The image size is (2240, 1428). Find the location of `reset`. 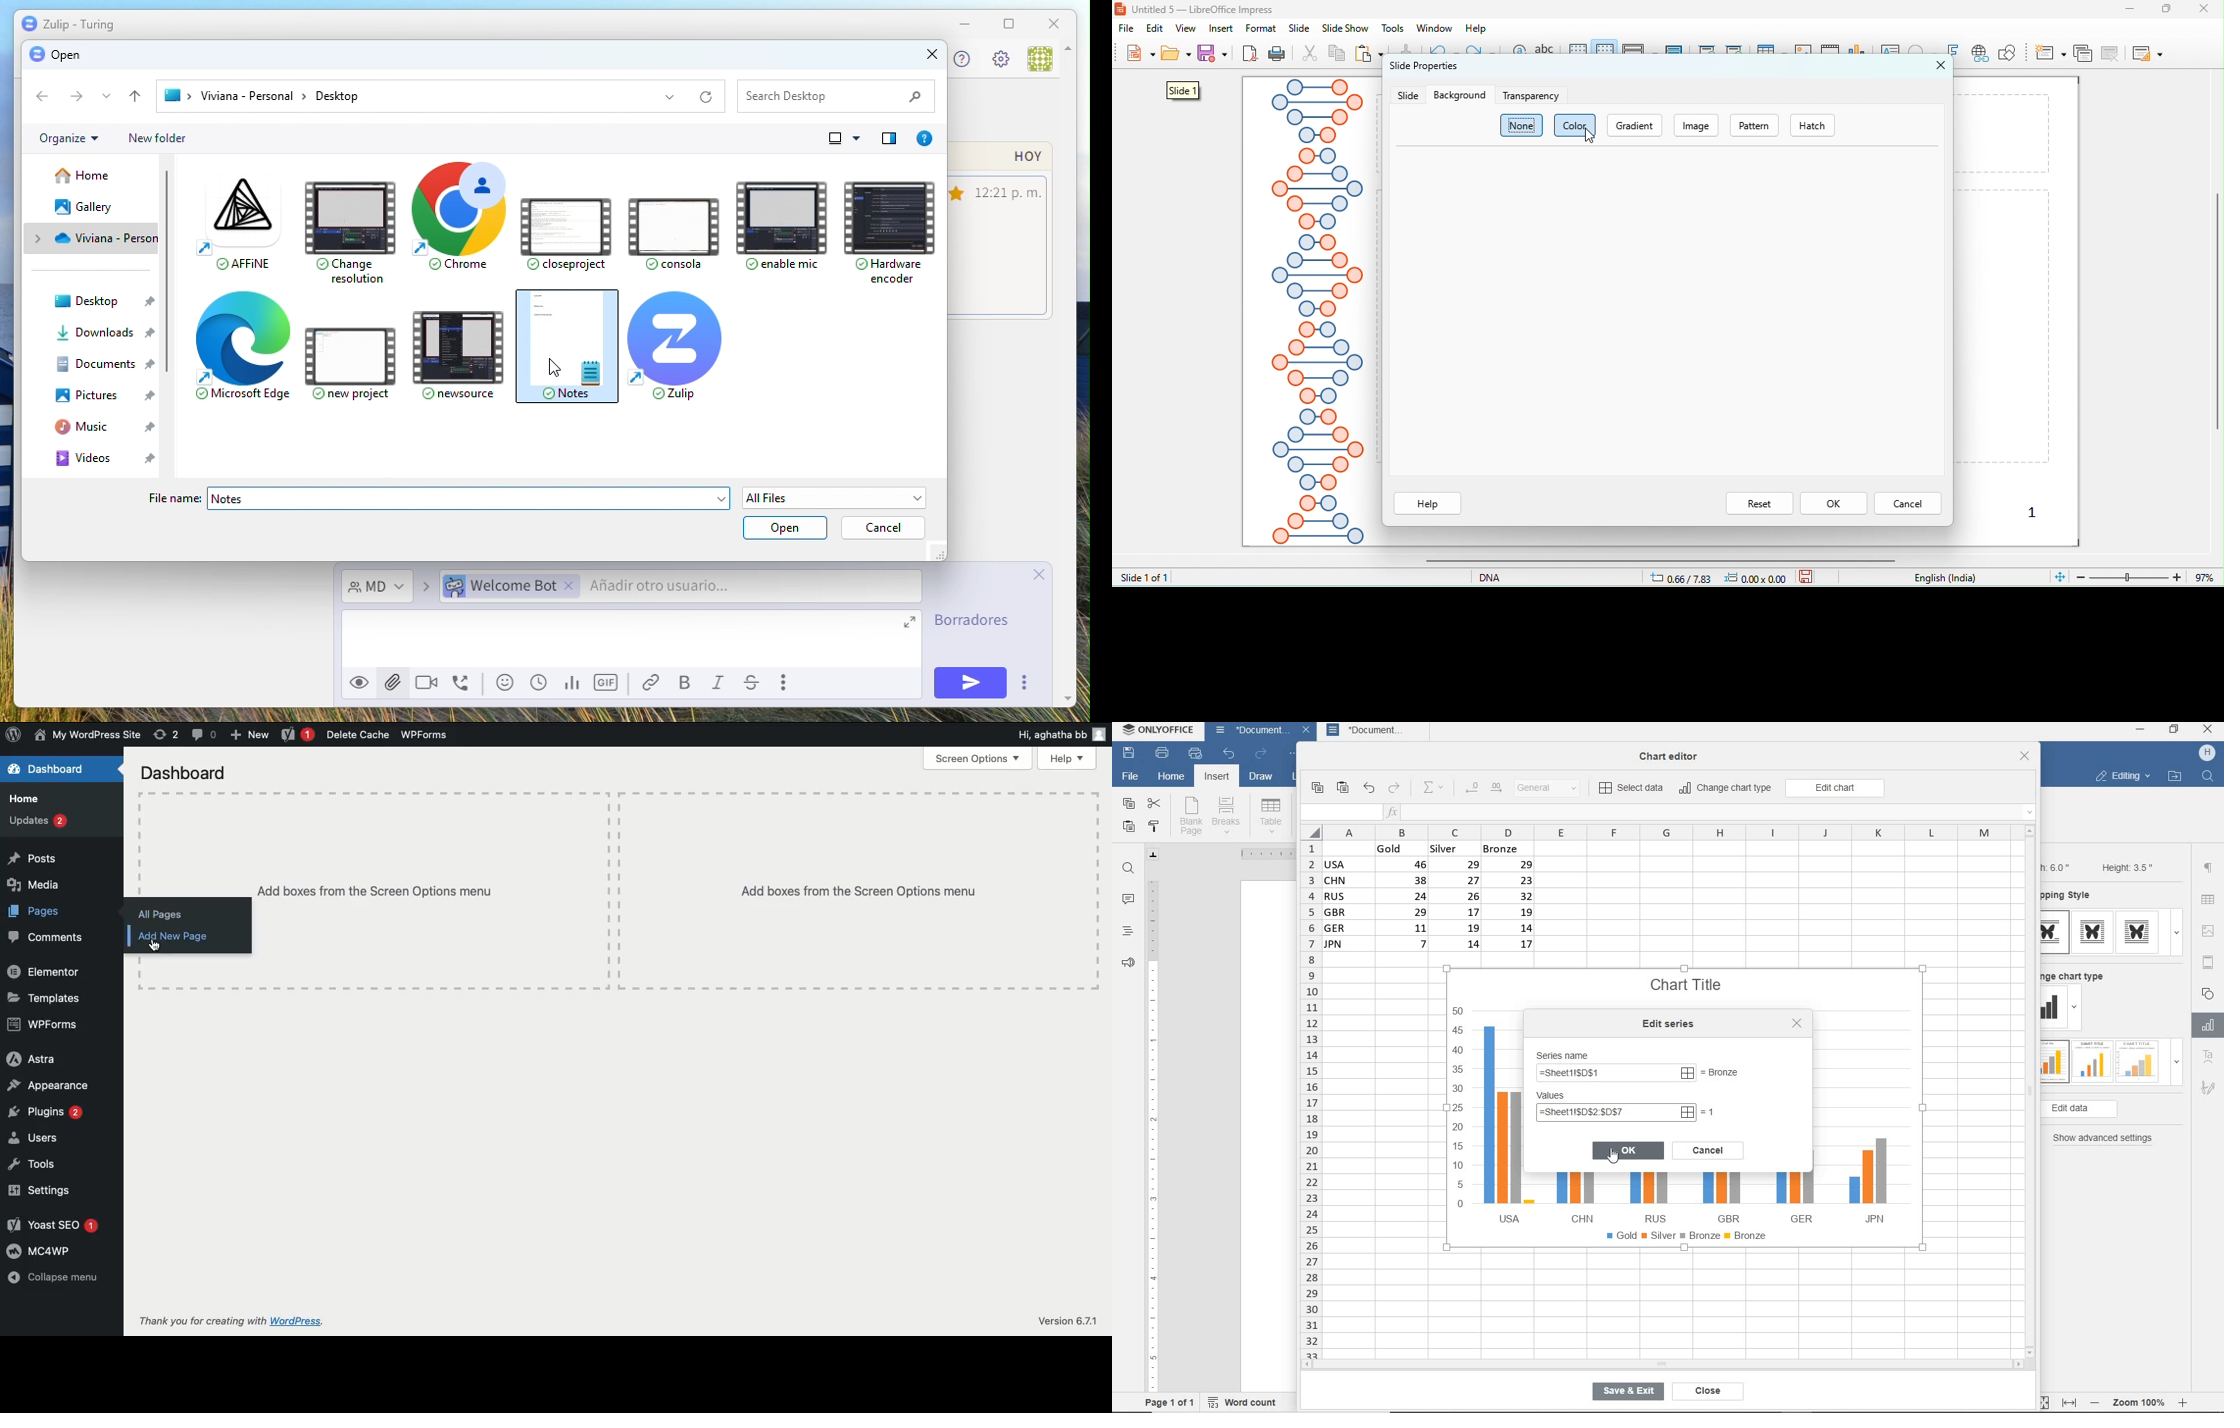

reset is located at coordinates (1759, 504).